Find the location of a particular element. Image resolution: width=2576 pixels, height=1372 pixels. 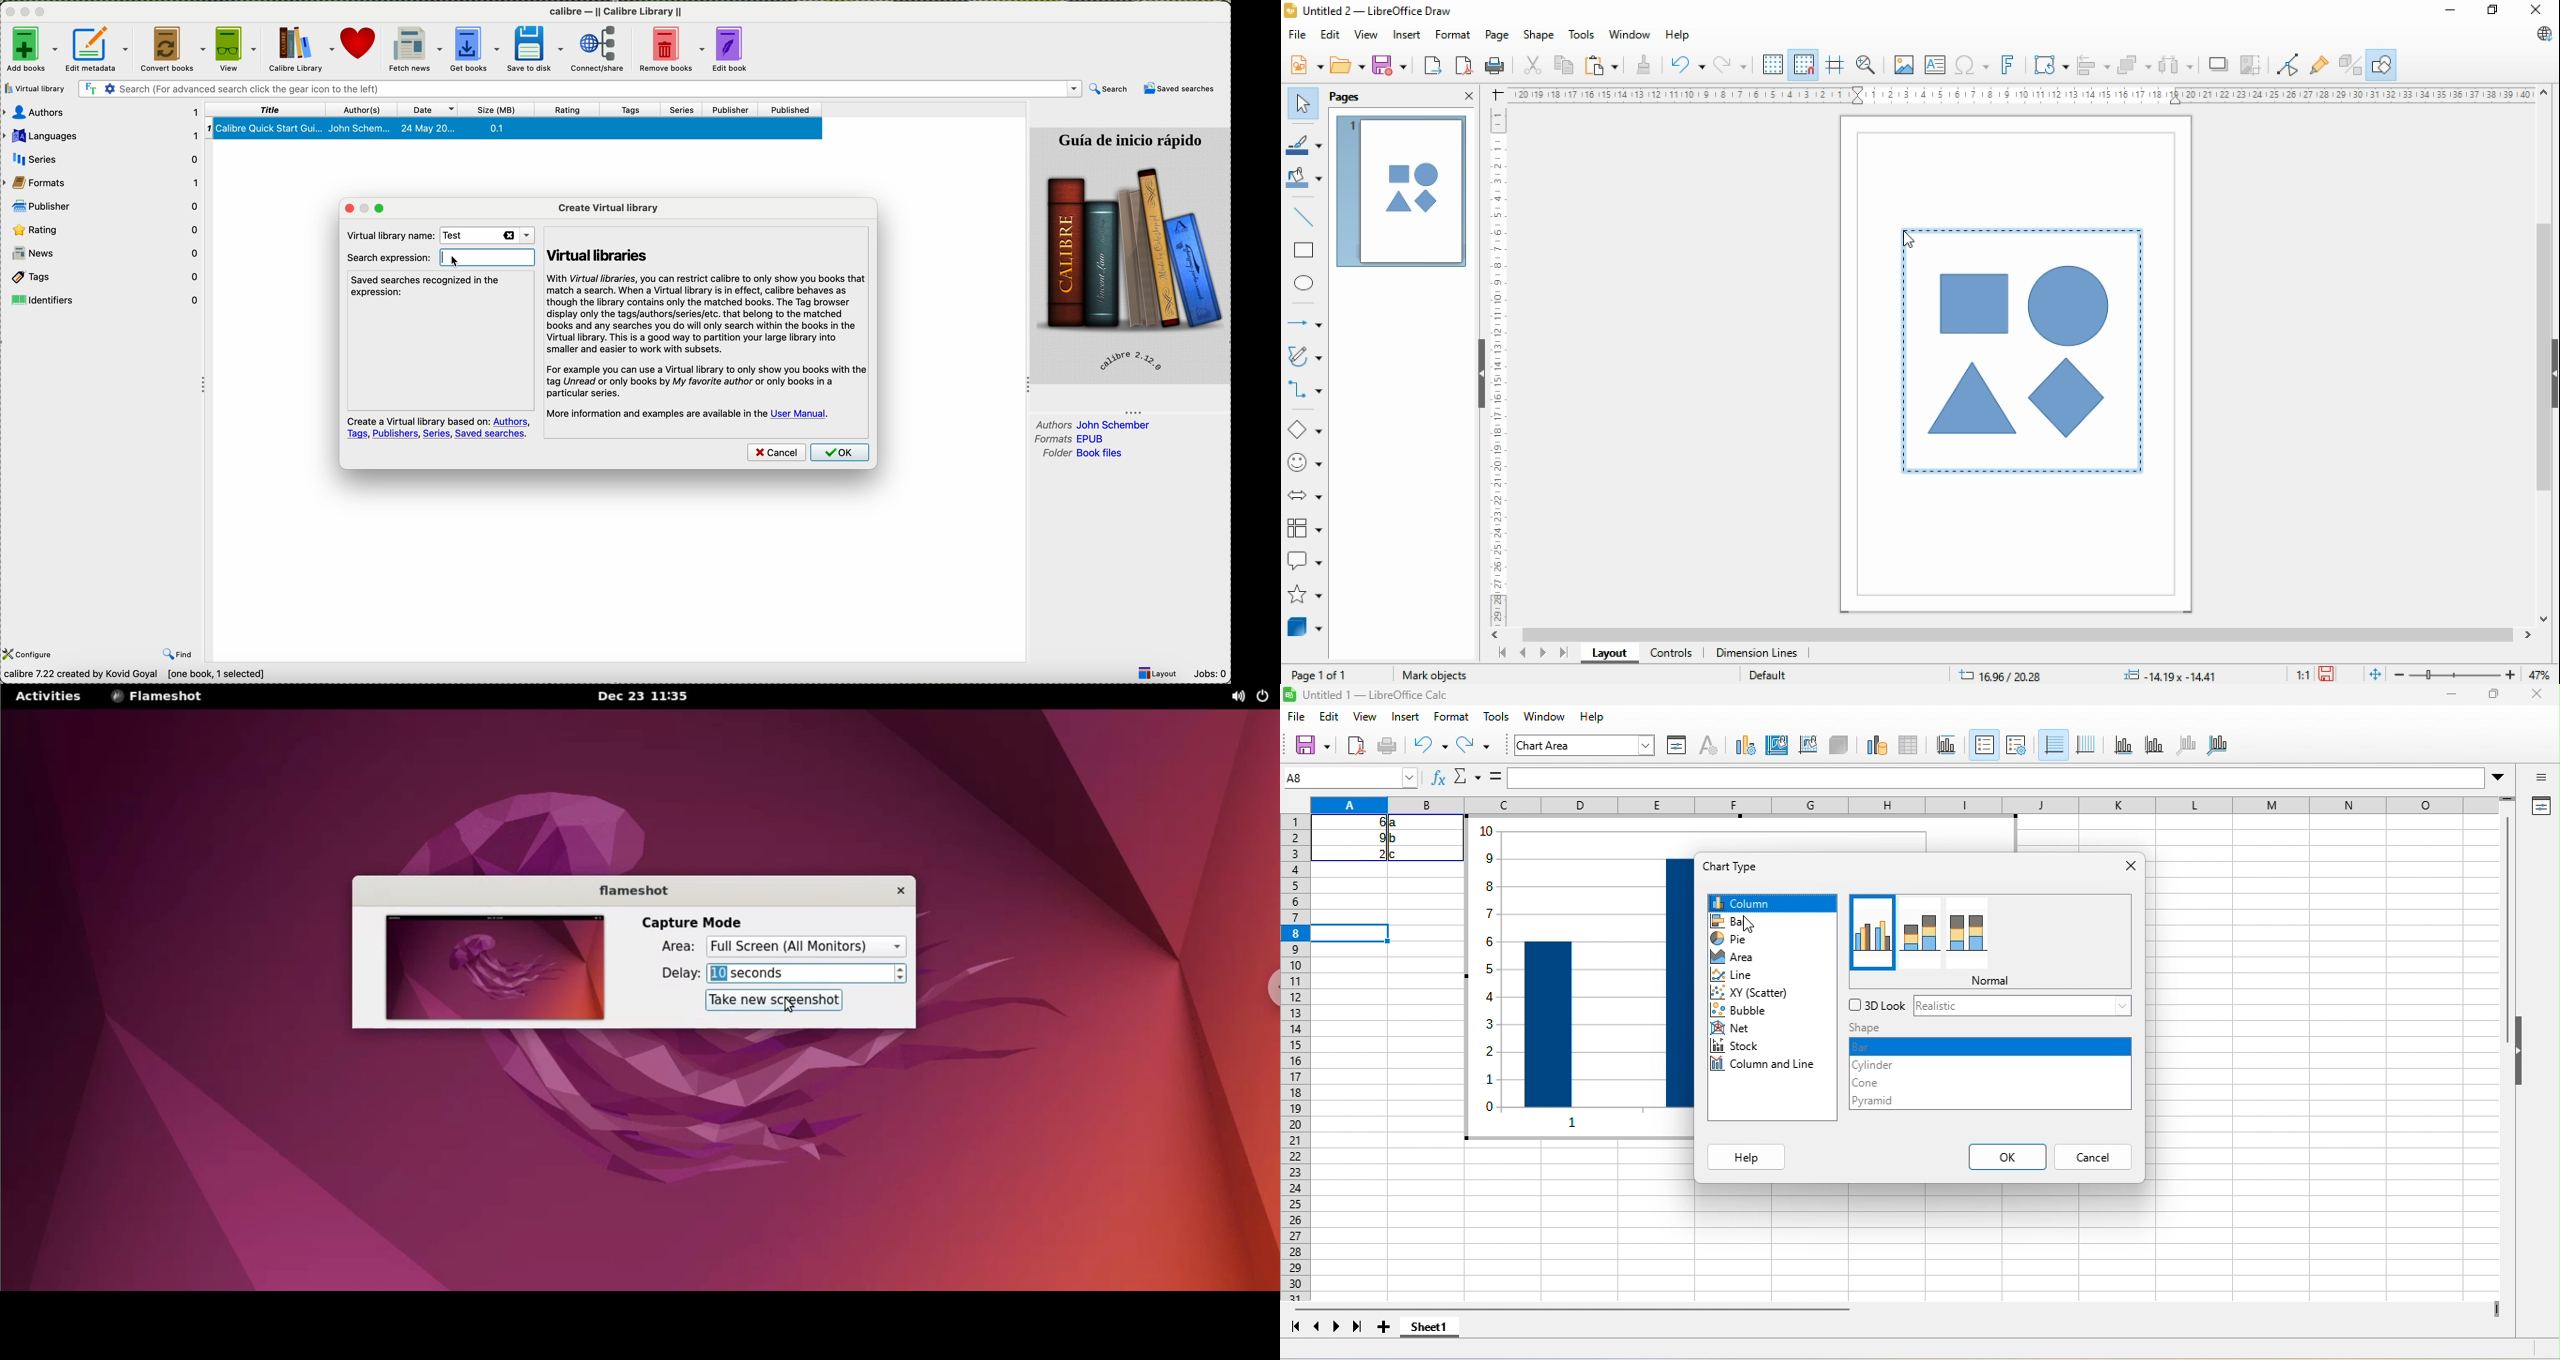

shadow is located at coordinates (2216, 64).